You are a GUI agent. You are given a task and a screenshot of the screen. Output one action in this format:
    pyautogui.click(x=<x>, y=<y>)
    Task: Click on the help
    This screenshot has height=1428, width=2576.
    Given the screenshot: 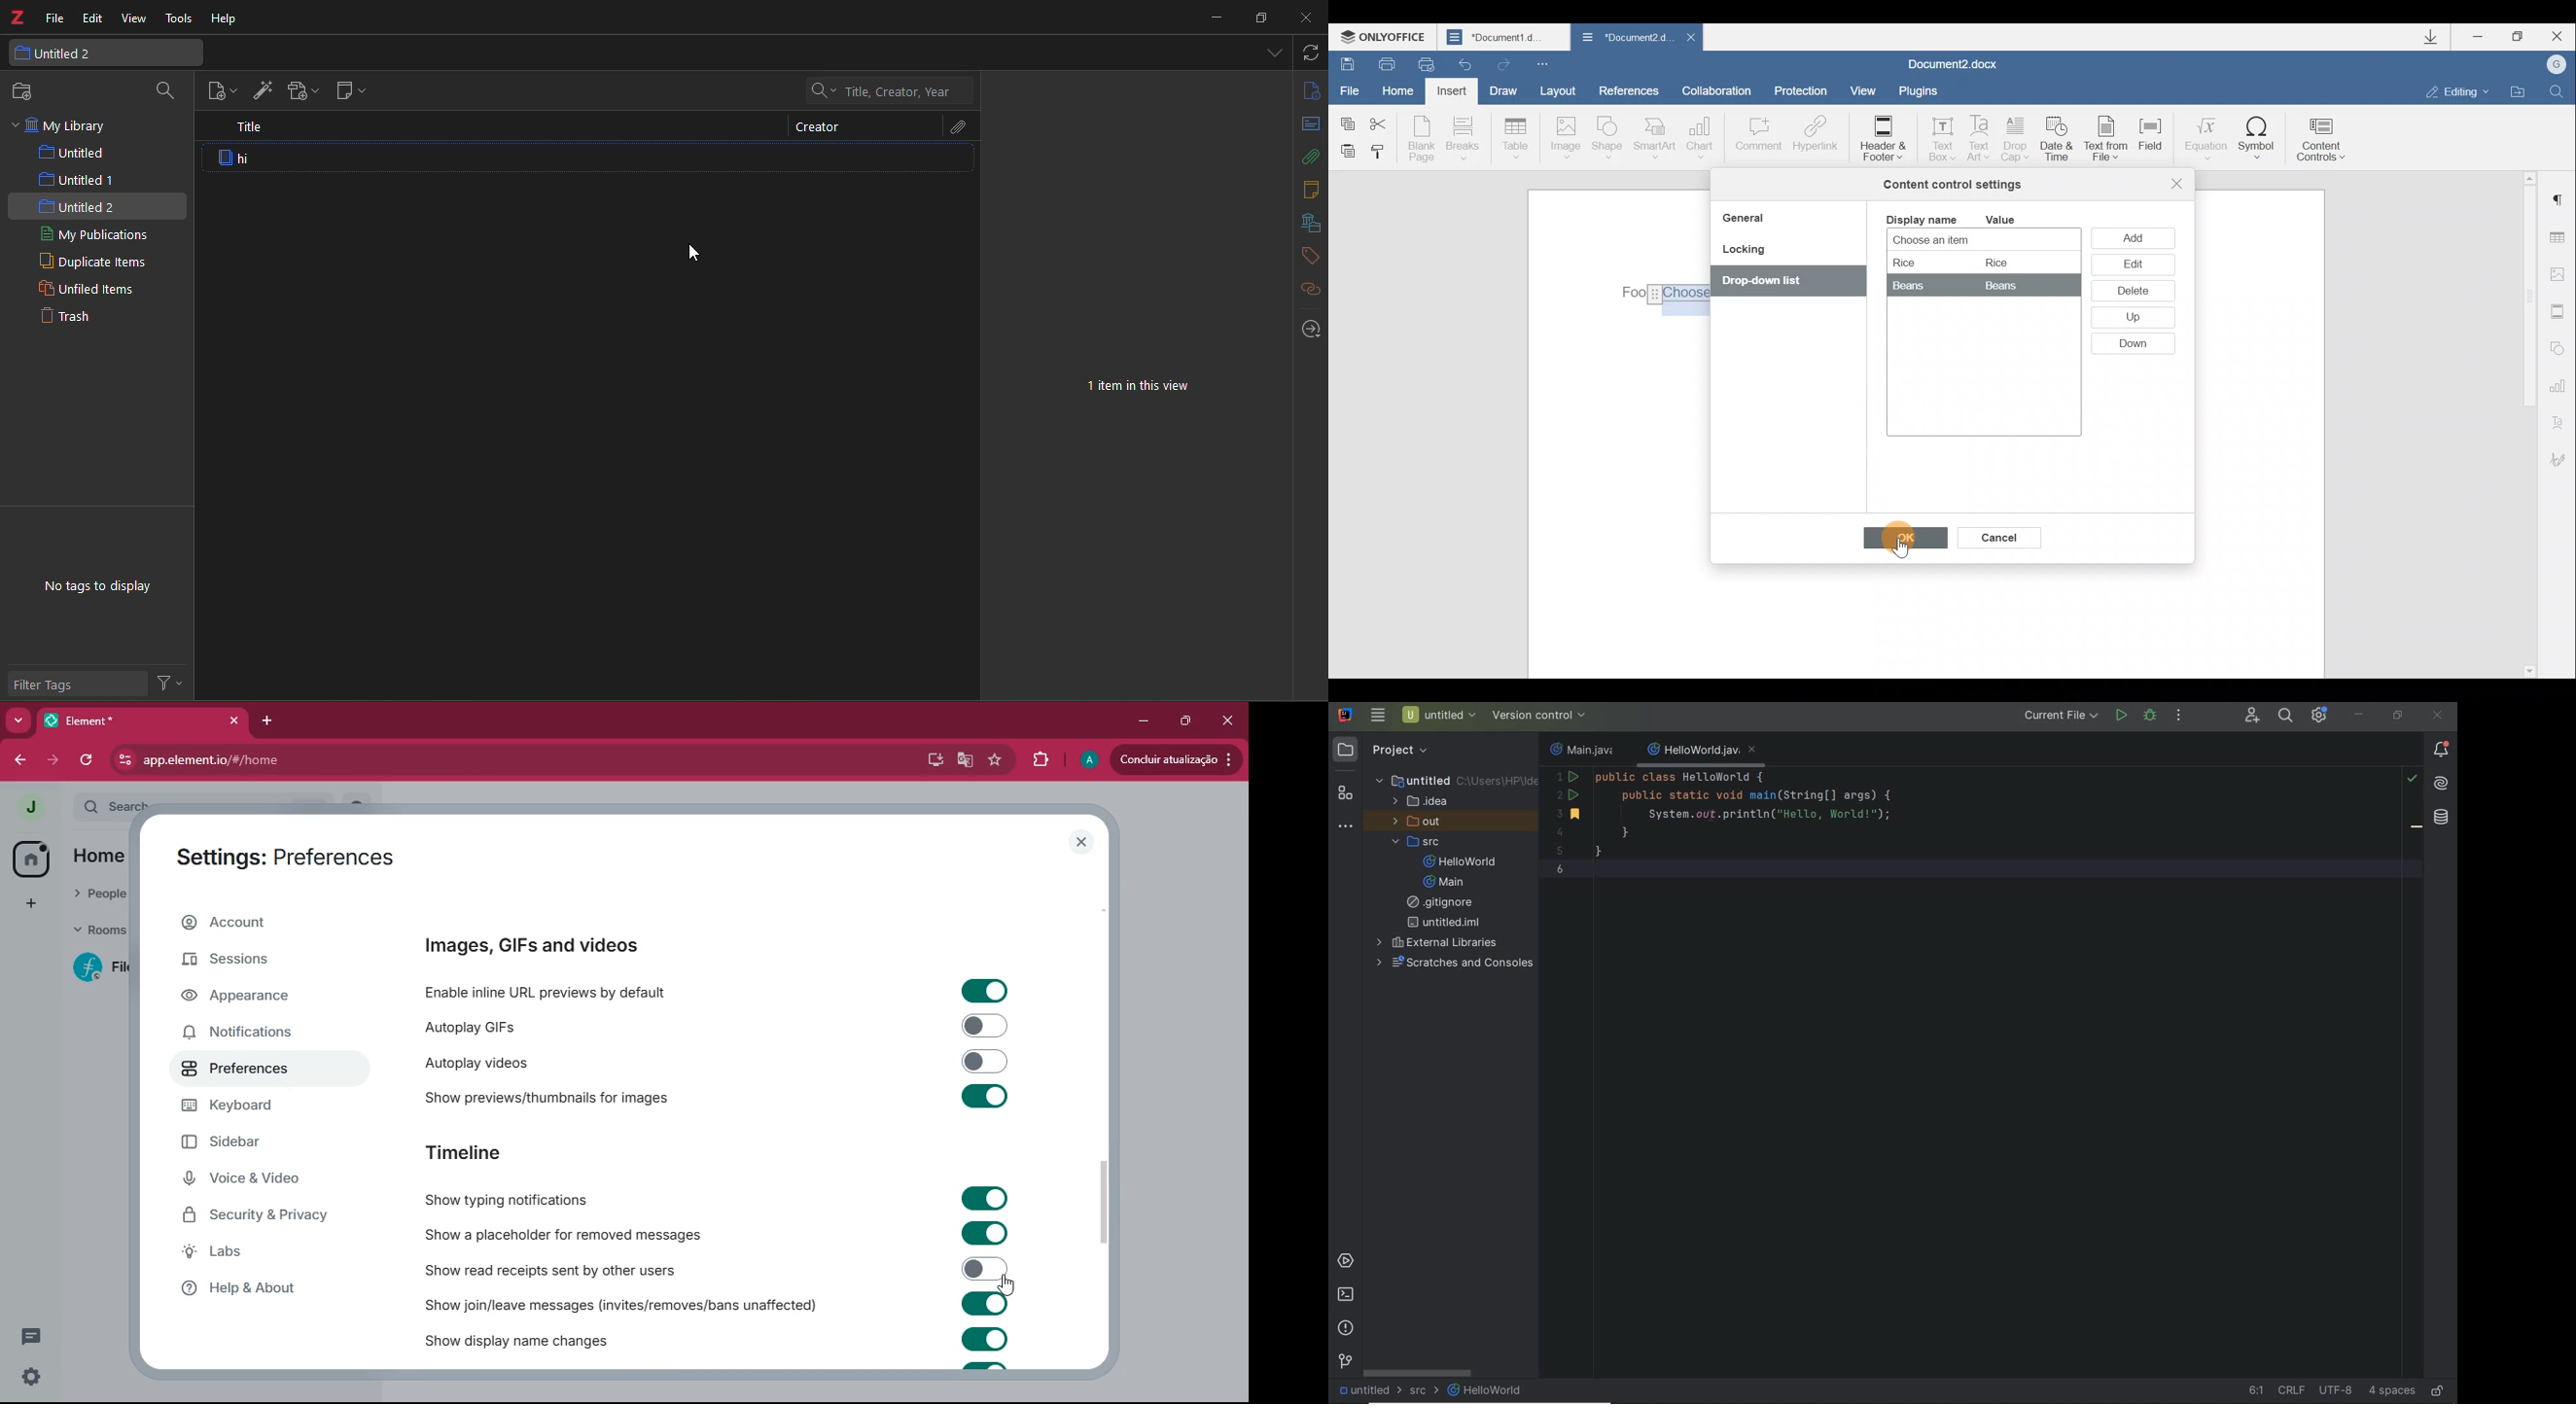 What is the action you would take?
    pyautogui.click(x=226, y=18)
    